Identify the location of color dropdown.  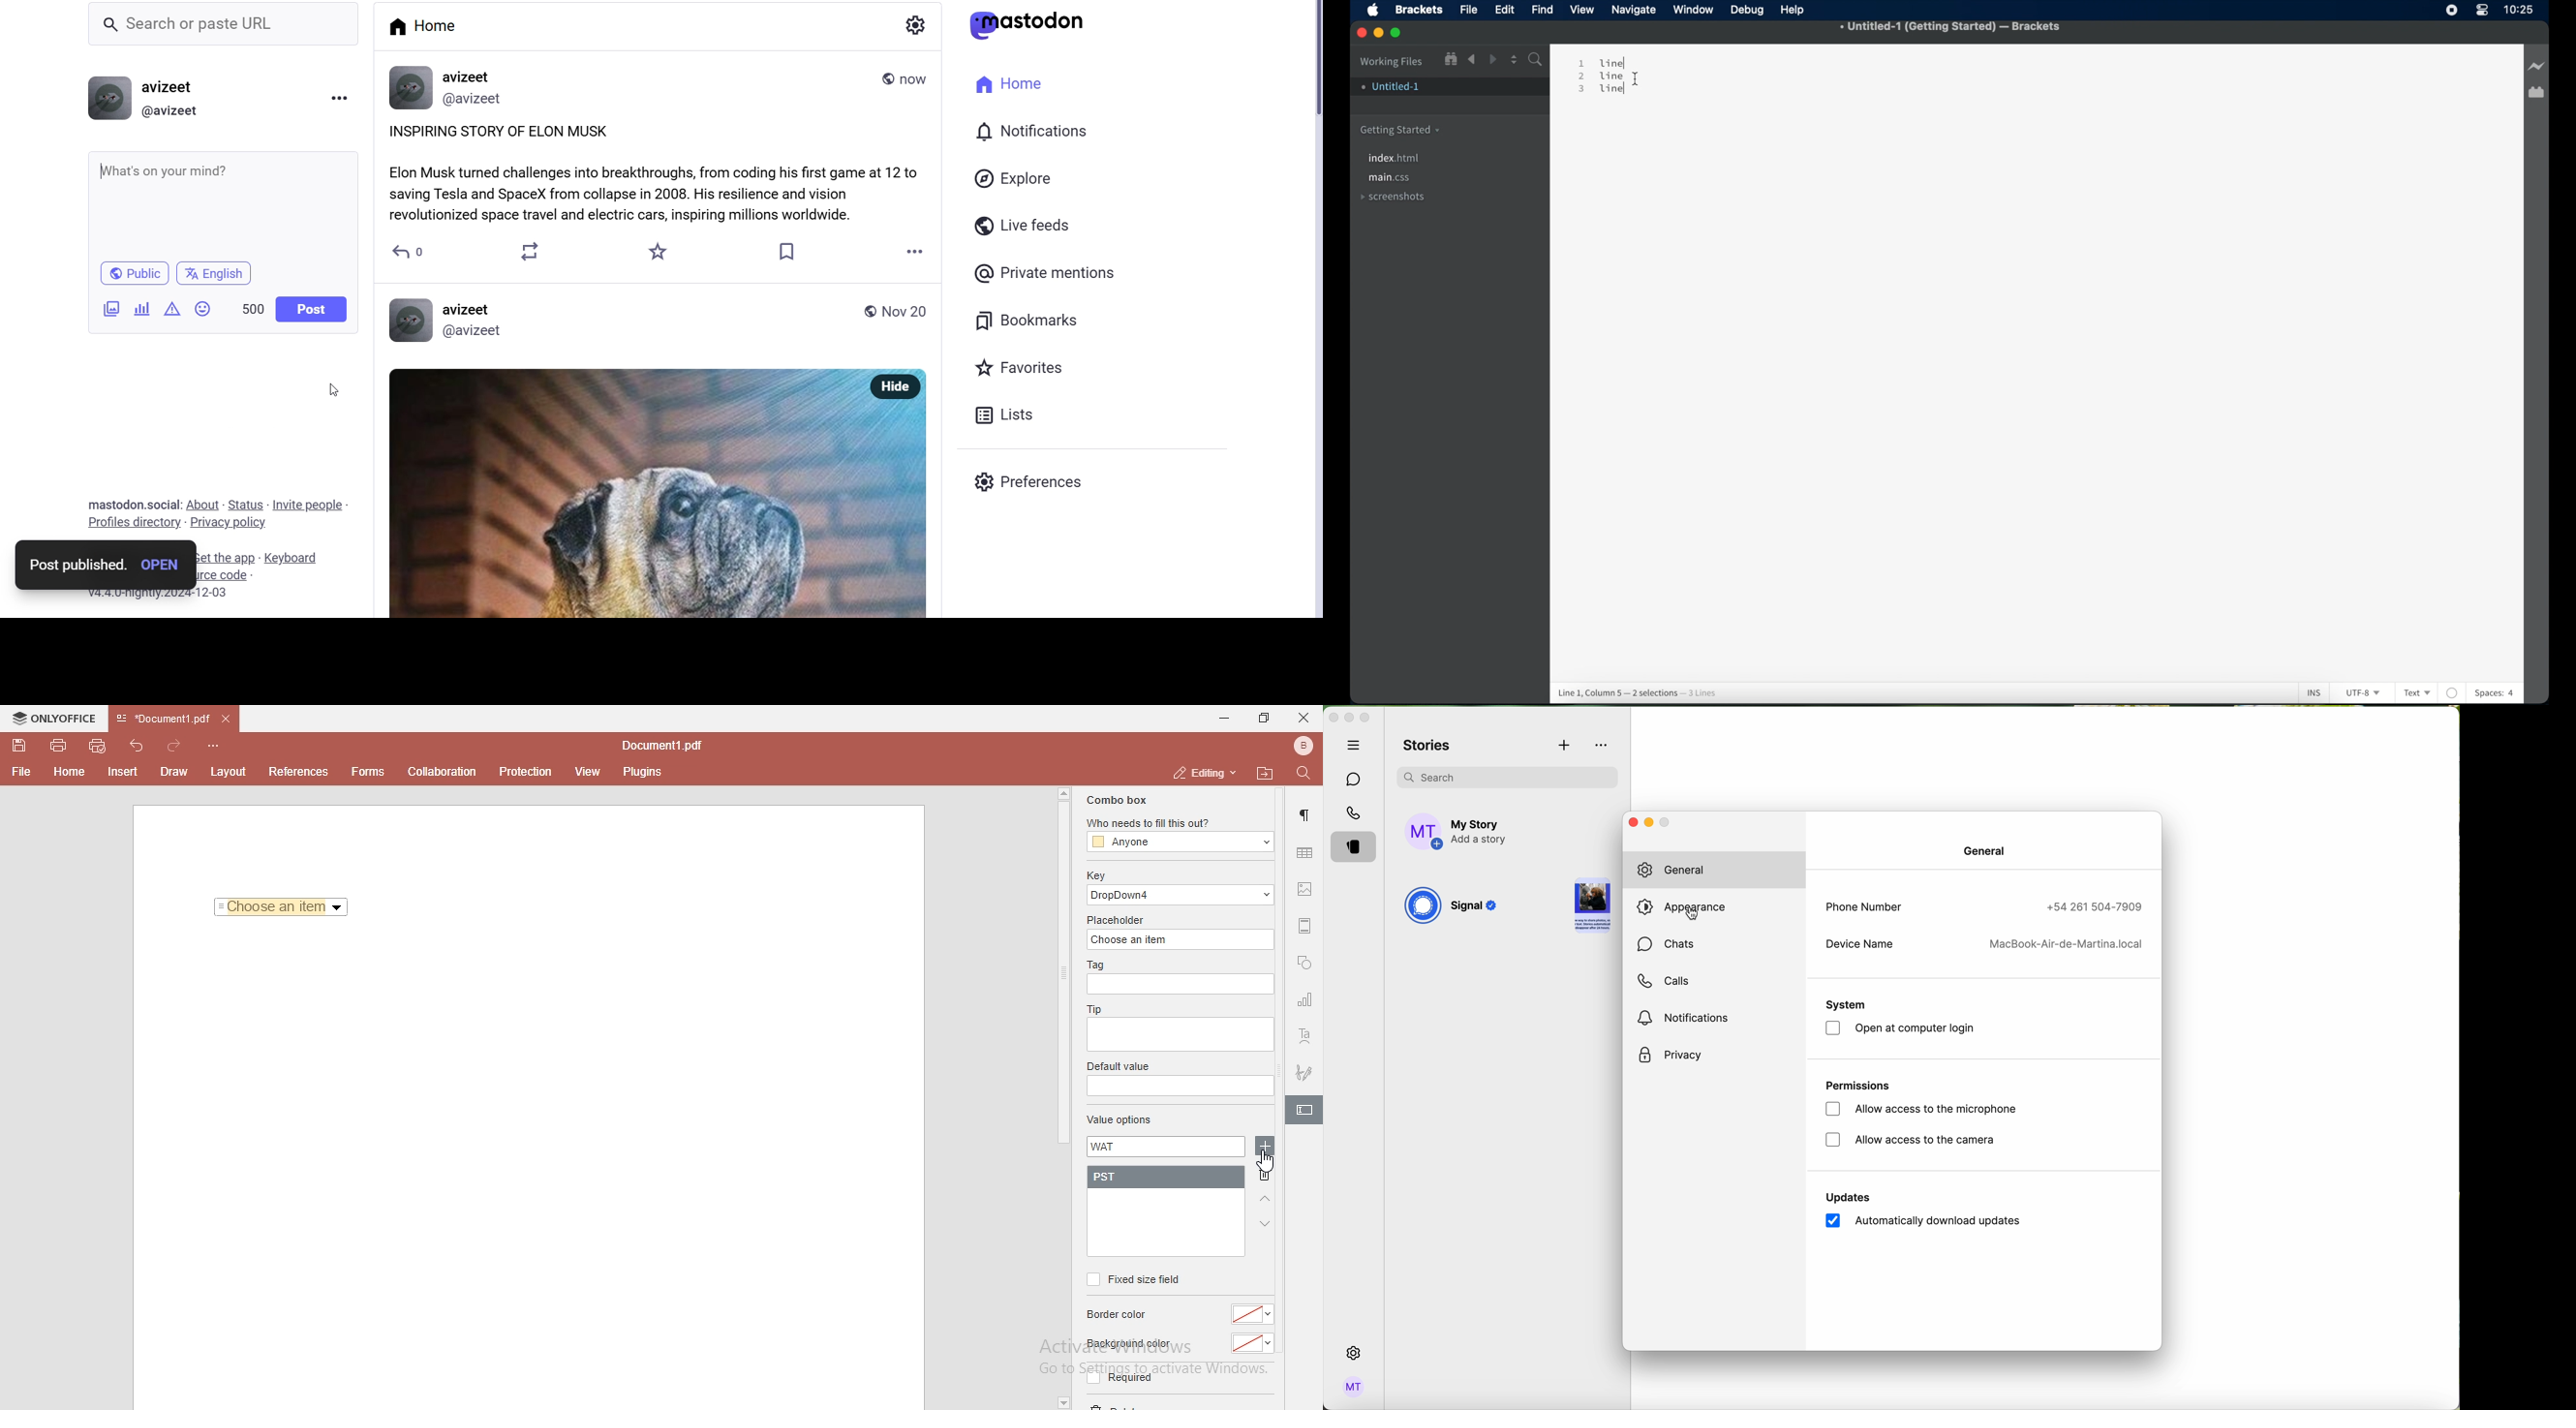
(1253, 1344).